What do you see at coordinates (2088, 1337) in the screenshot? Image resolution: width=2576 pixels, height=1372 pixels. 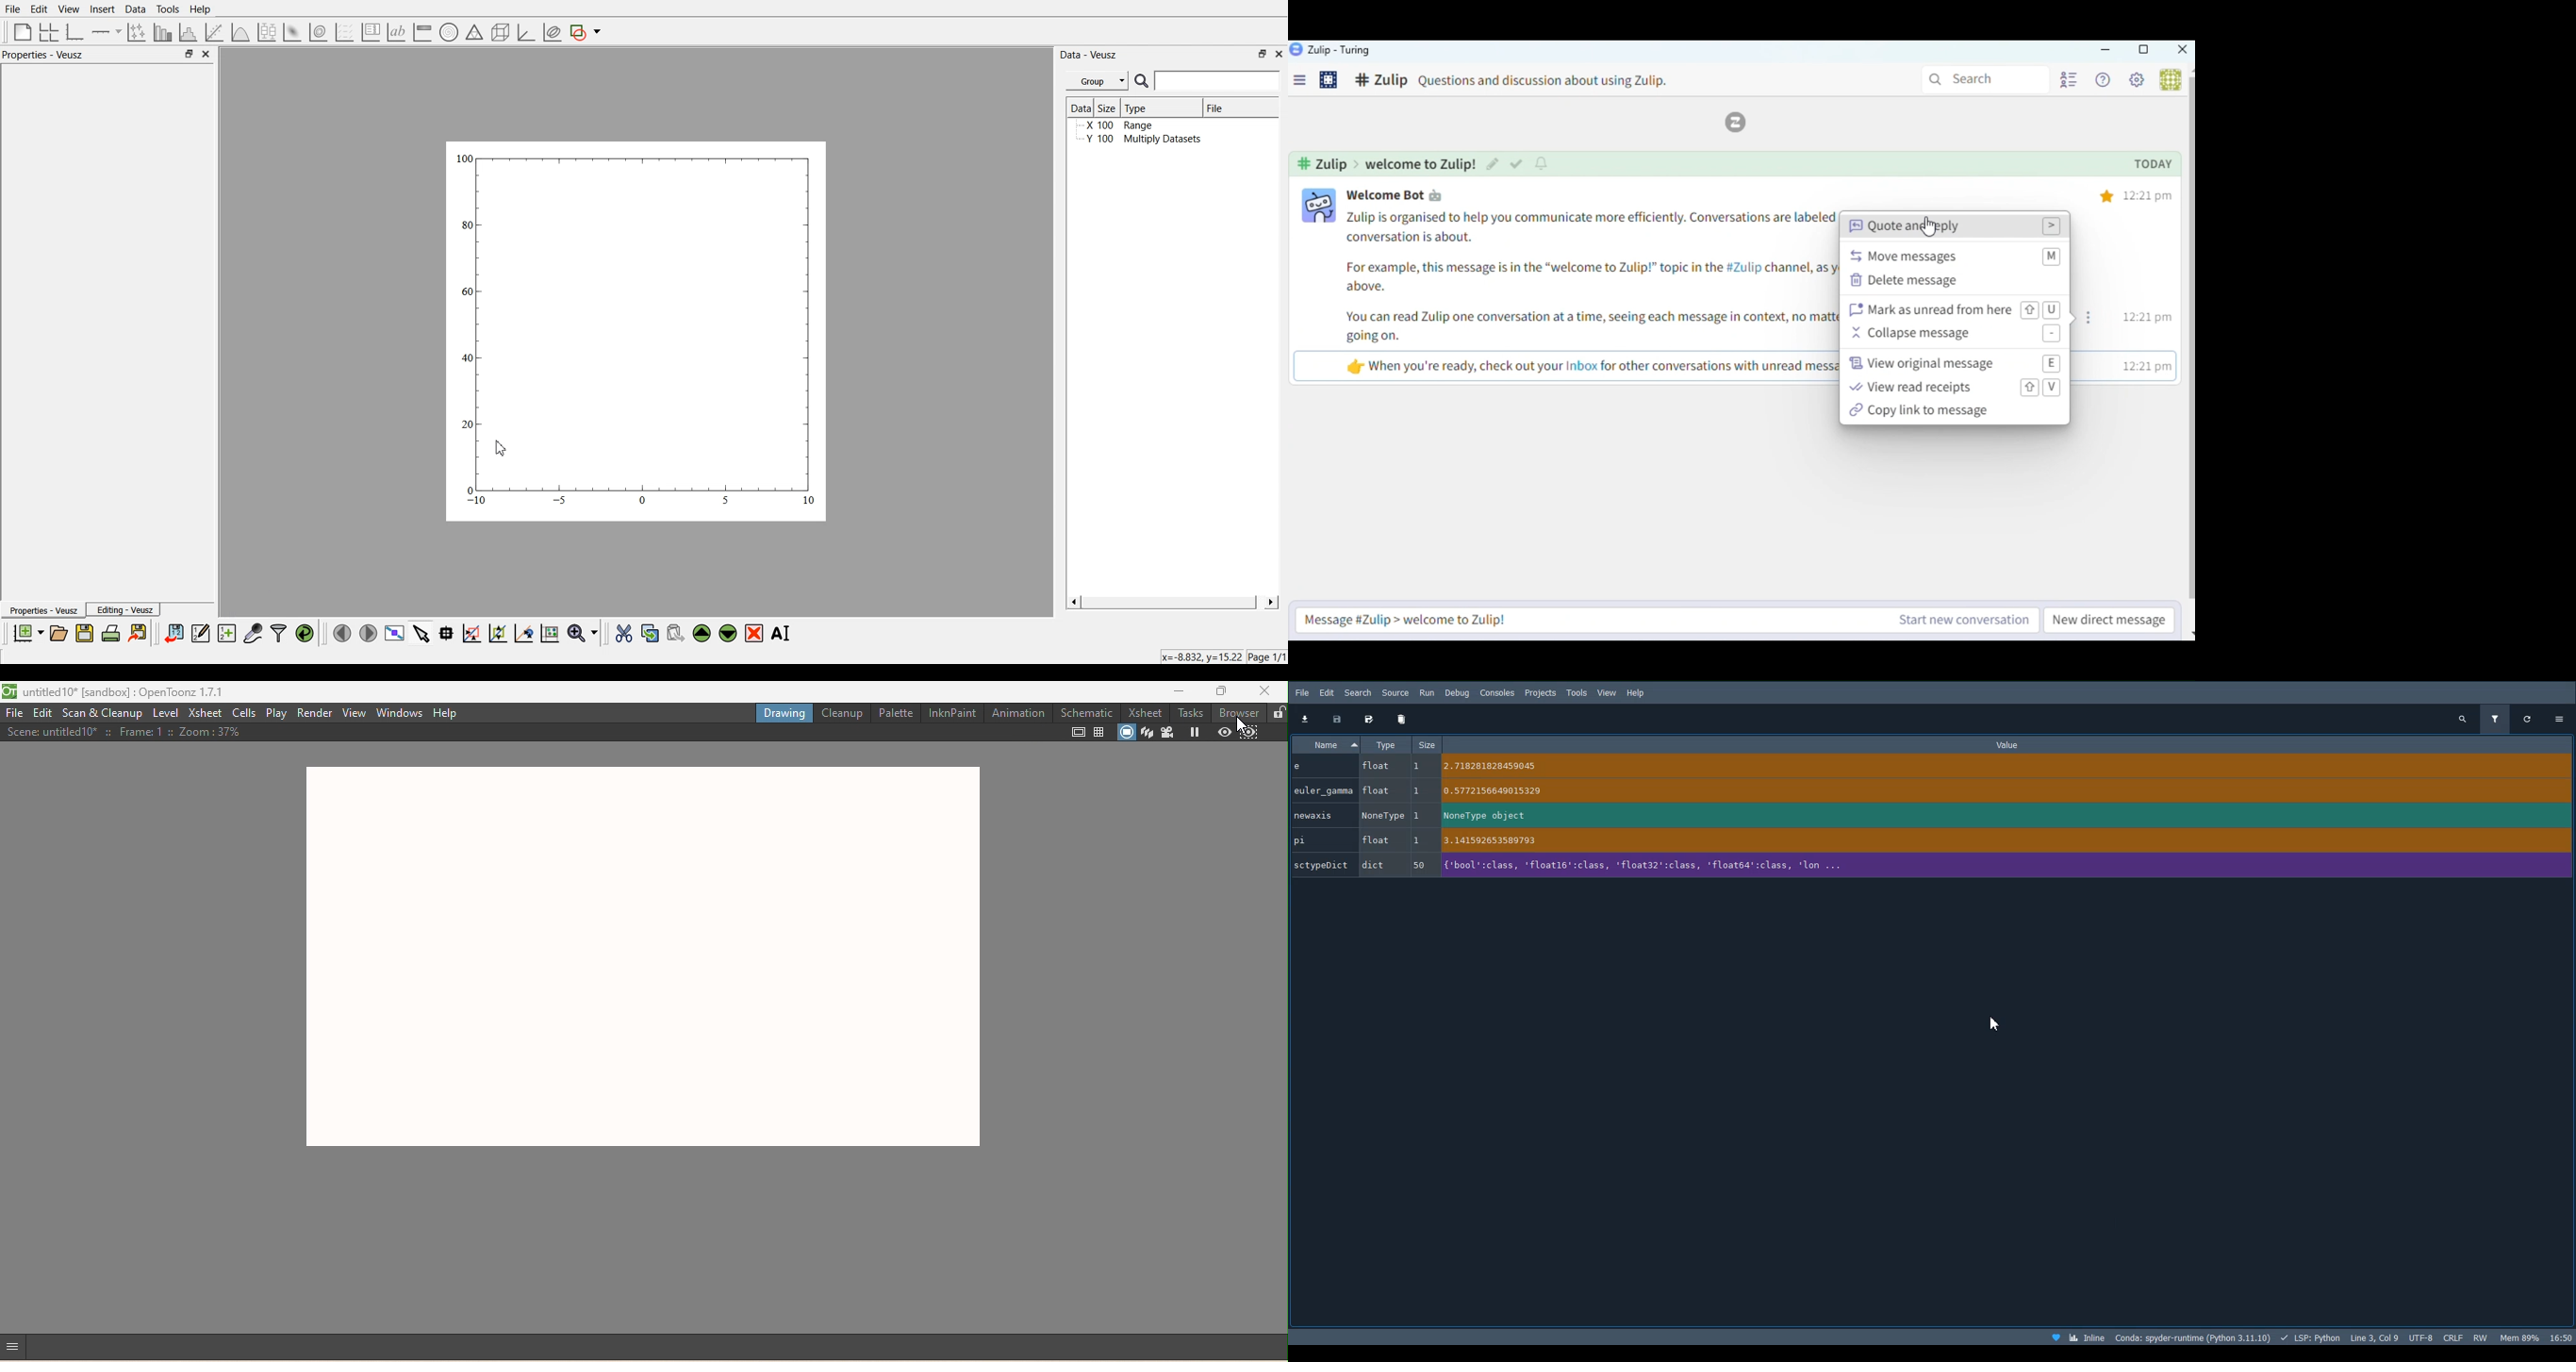 I see `Inline` at bounding box center [2088, 1337].